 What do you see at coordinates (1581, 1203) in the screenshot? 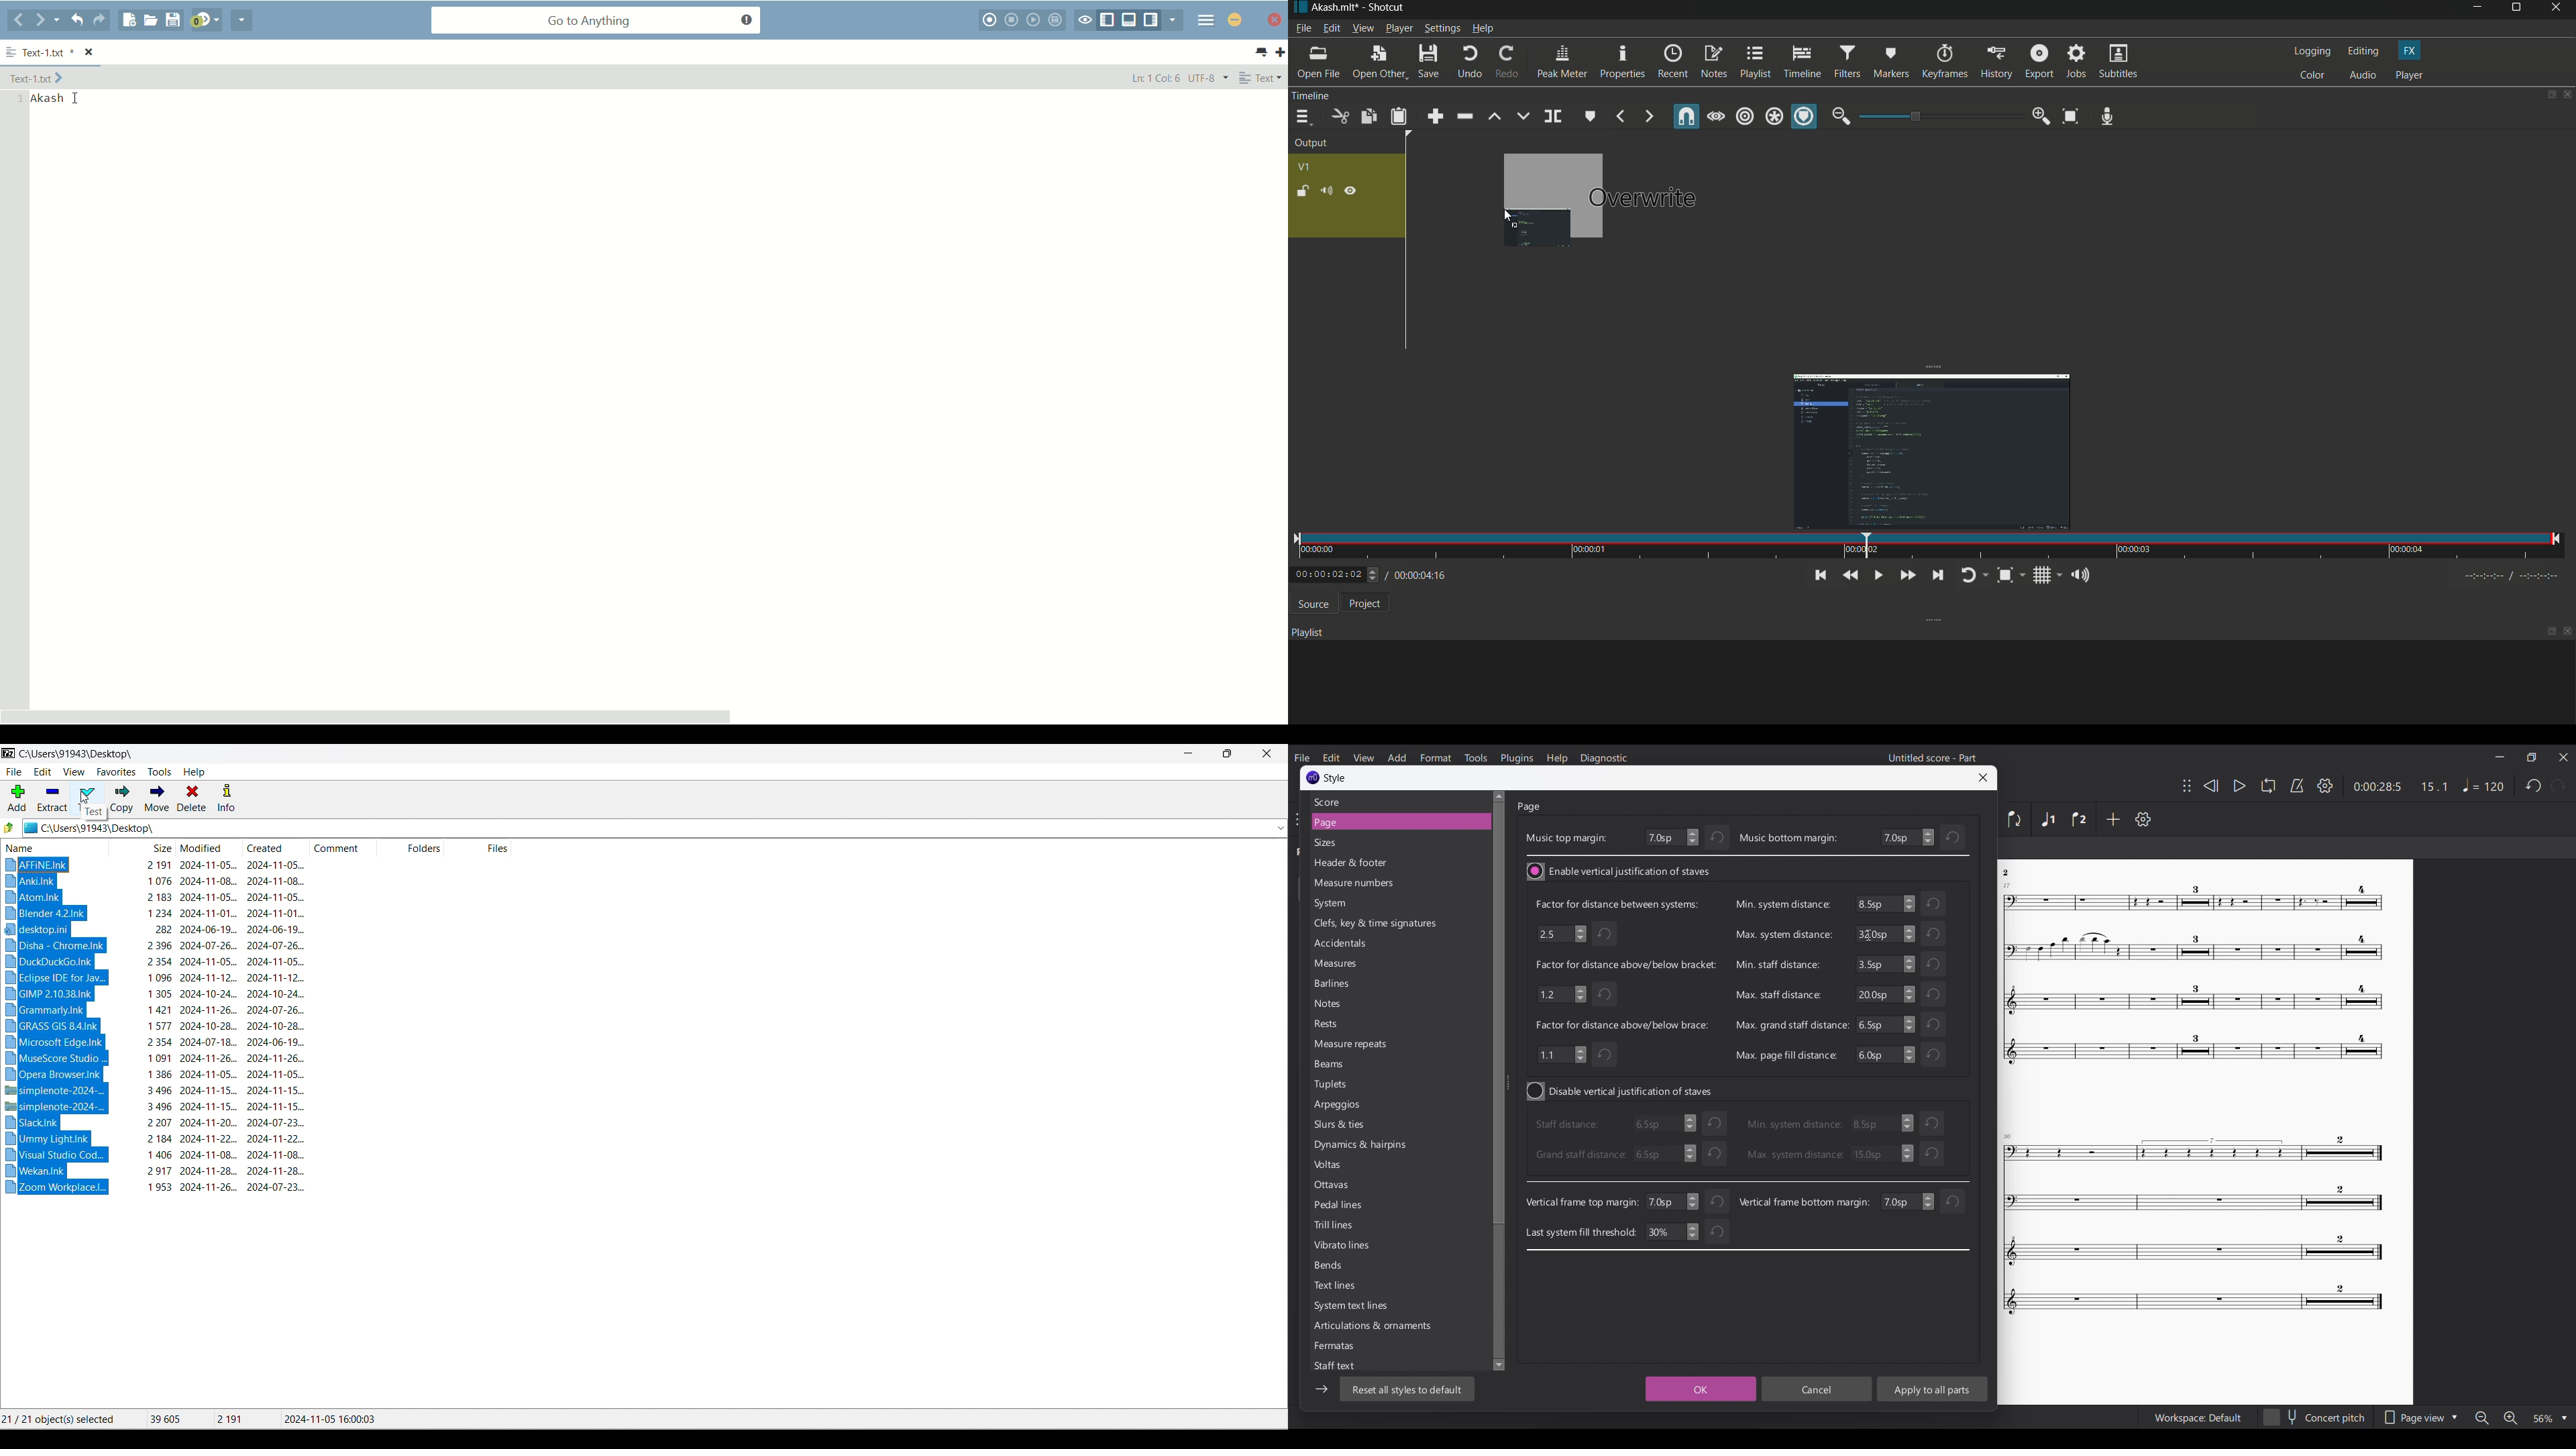
I see `Vertical frame top margin` at bounding box center [1581, 1203].